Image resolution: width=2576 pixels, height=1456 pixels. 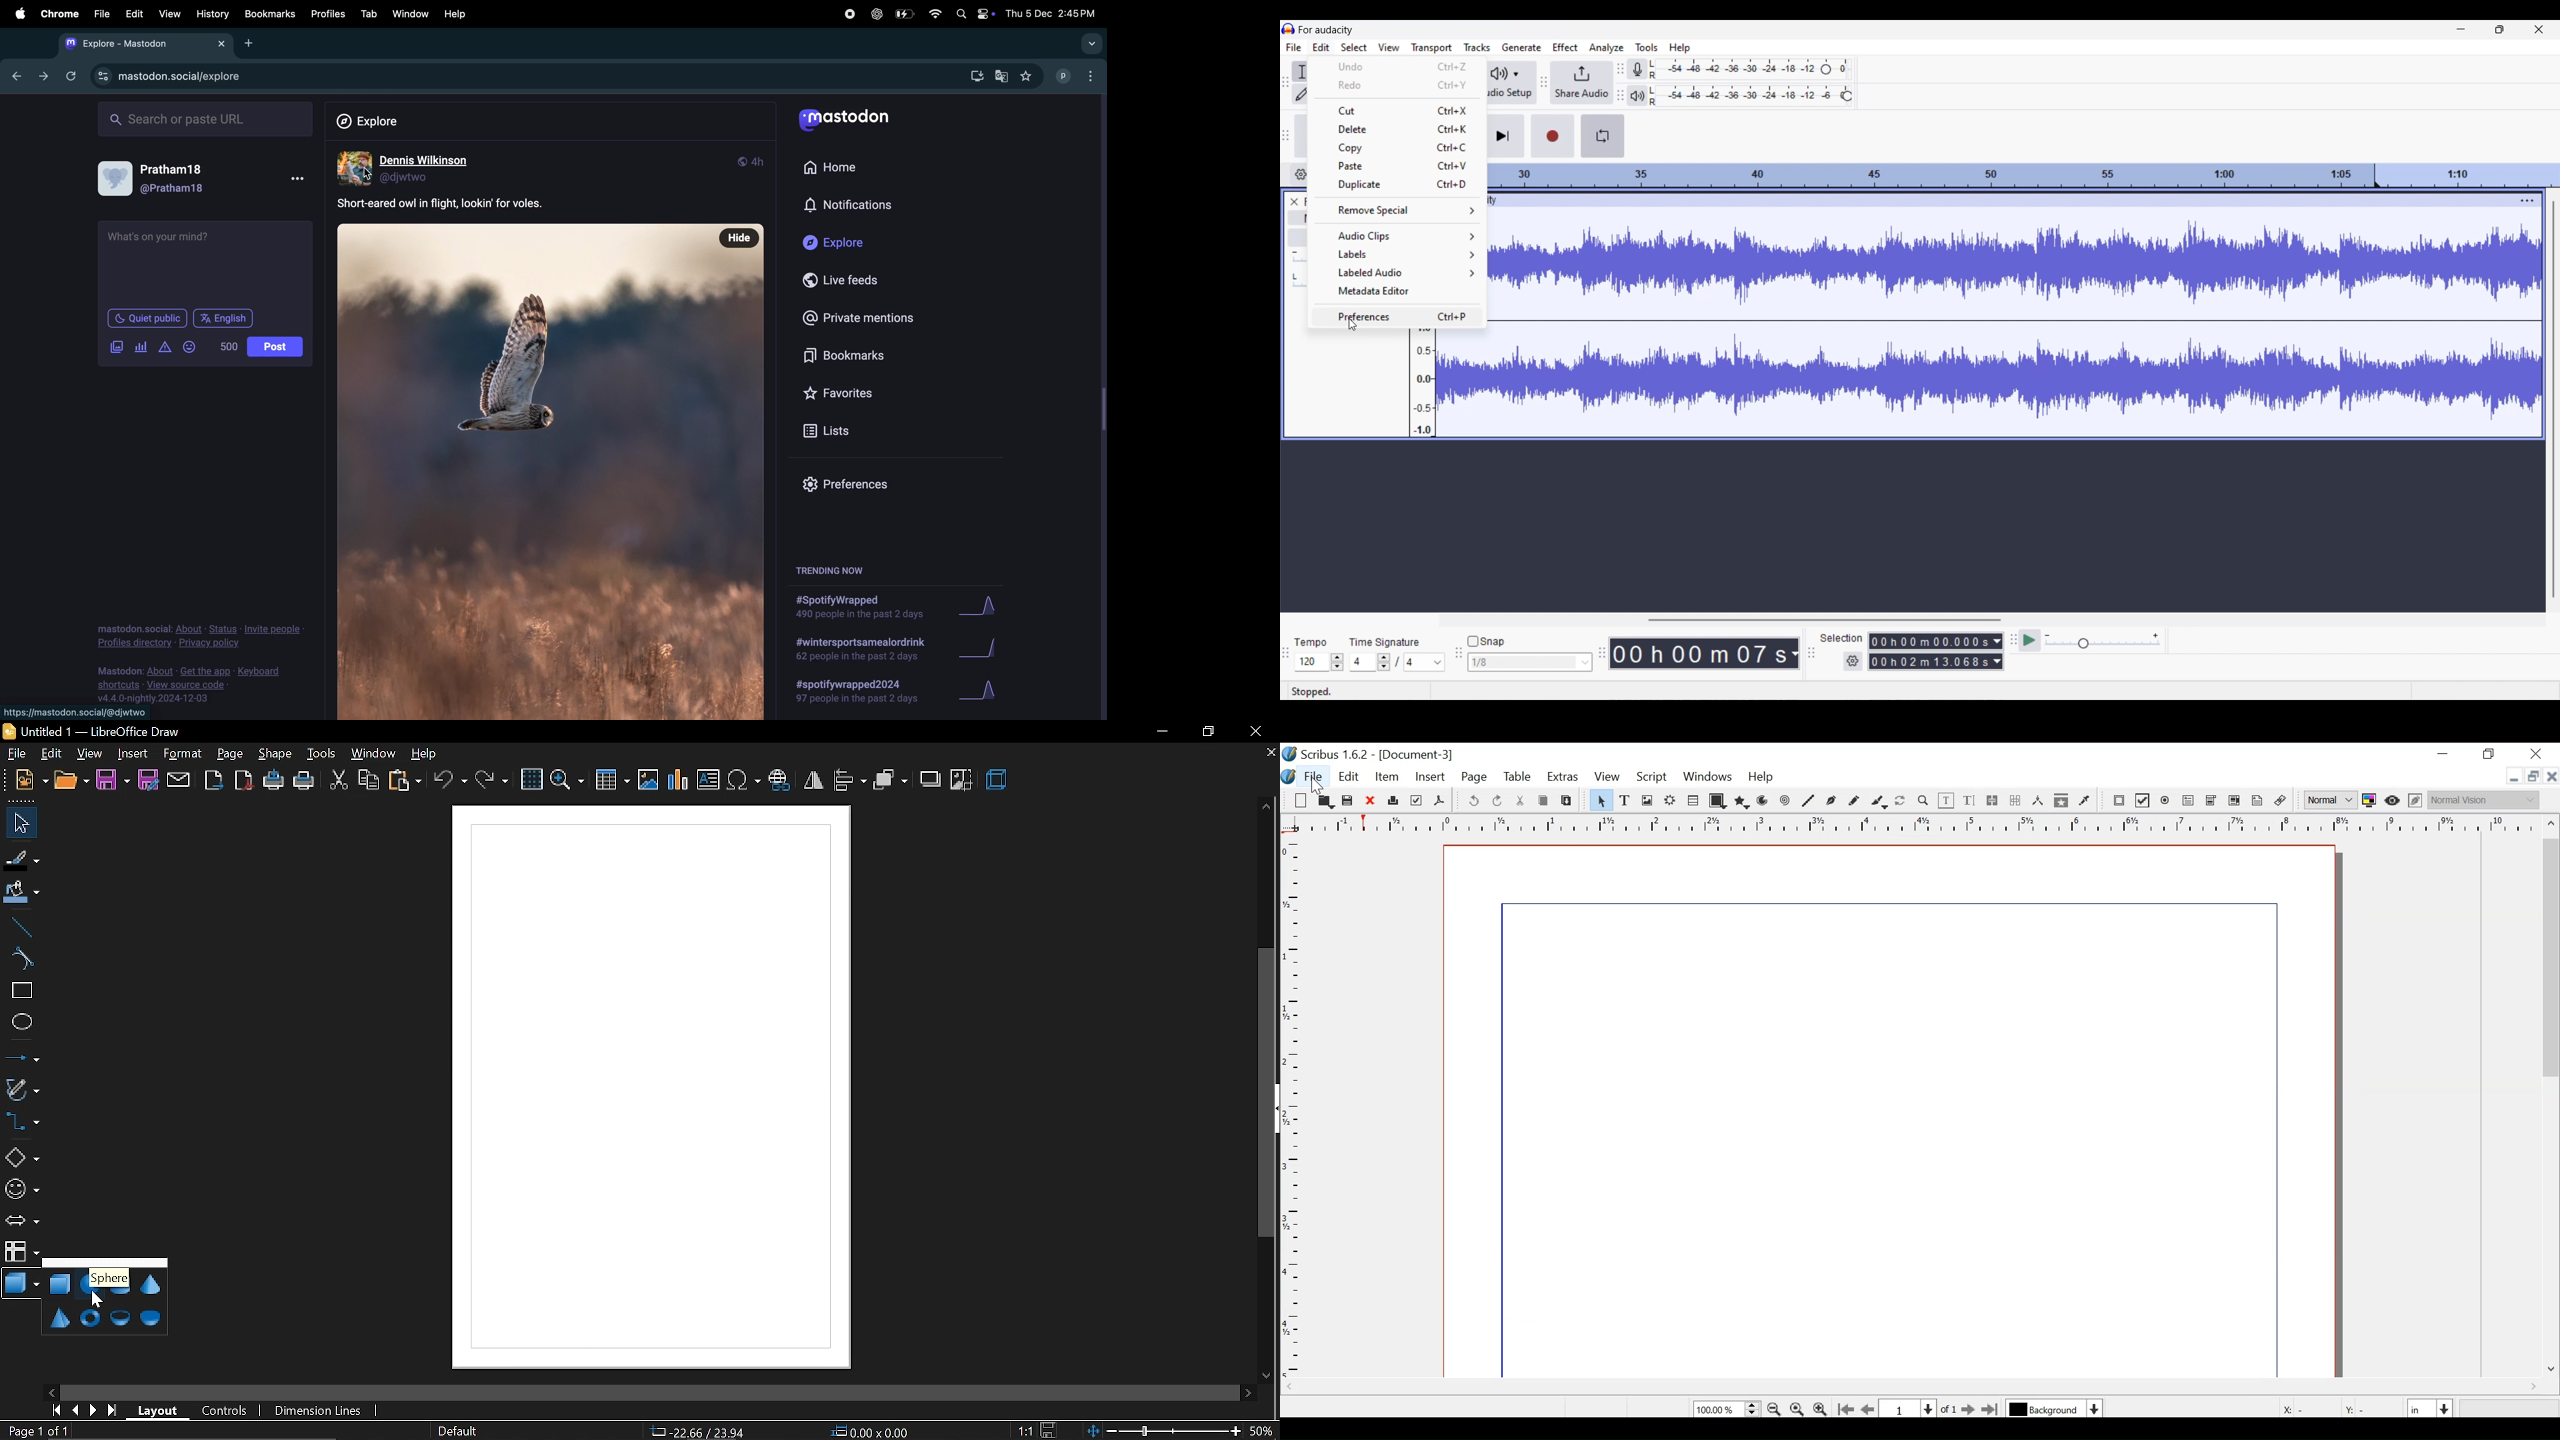 What do you see at coordinates (179, 781) in the screenshot?
I see `attach` at bounding box center [179, 781].